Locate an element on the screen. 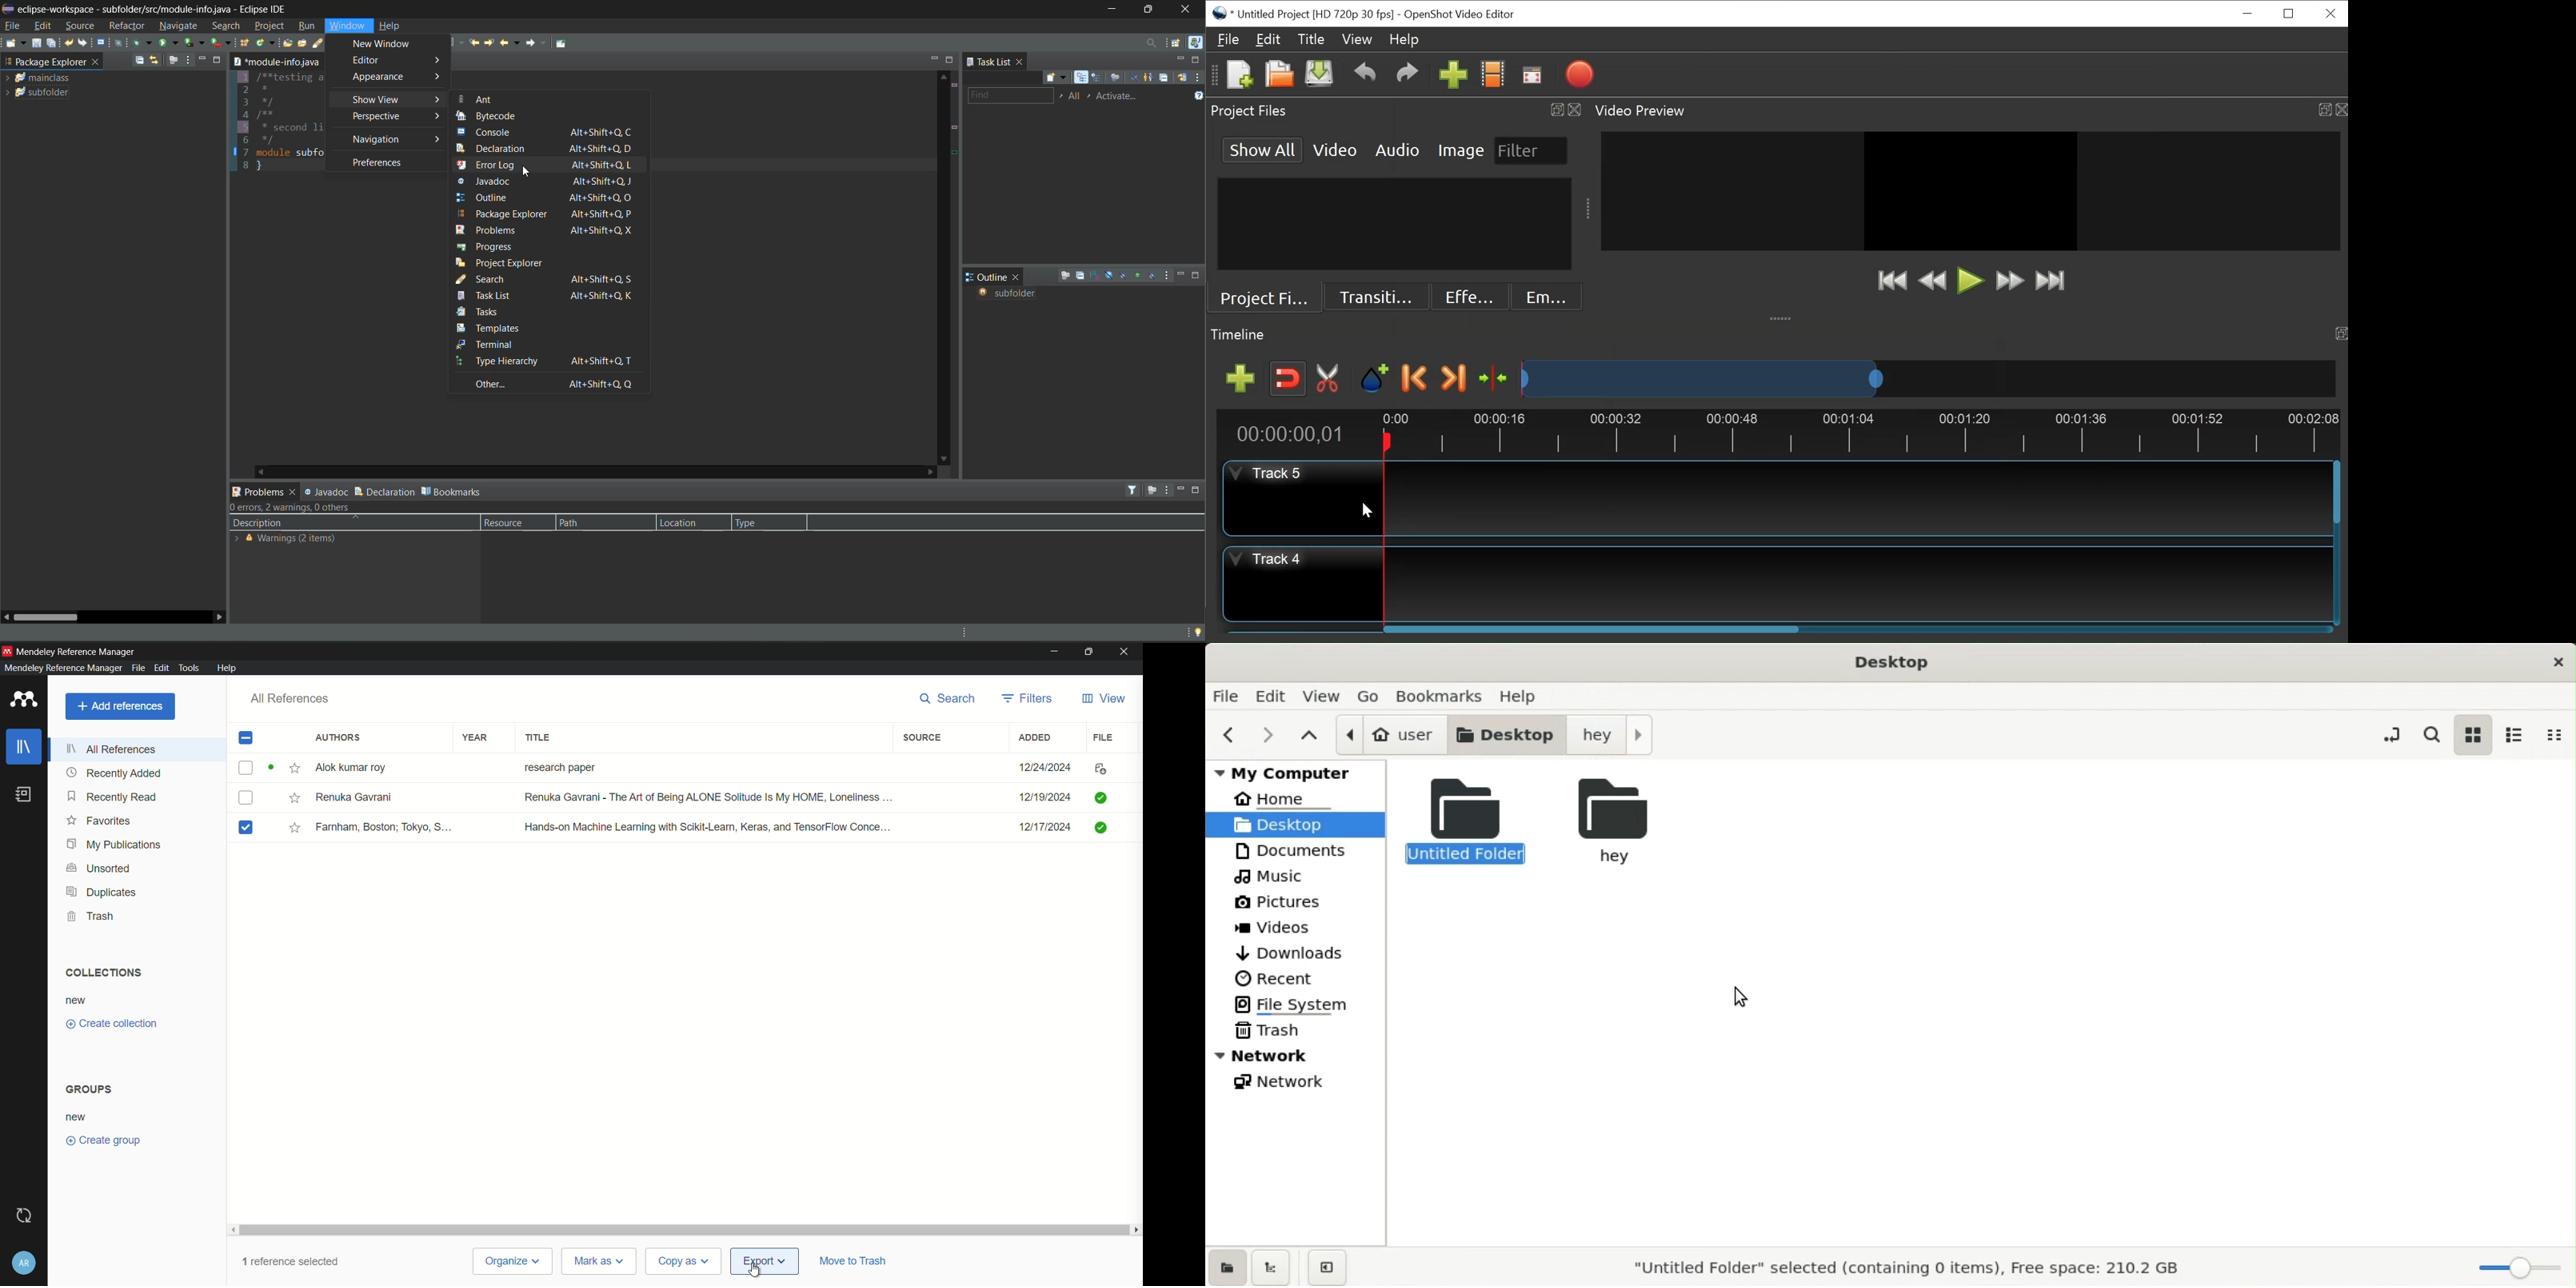  icon is located at coordinates (1100, 798).